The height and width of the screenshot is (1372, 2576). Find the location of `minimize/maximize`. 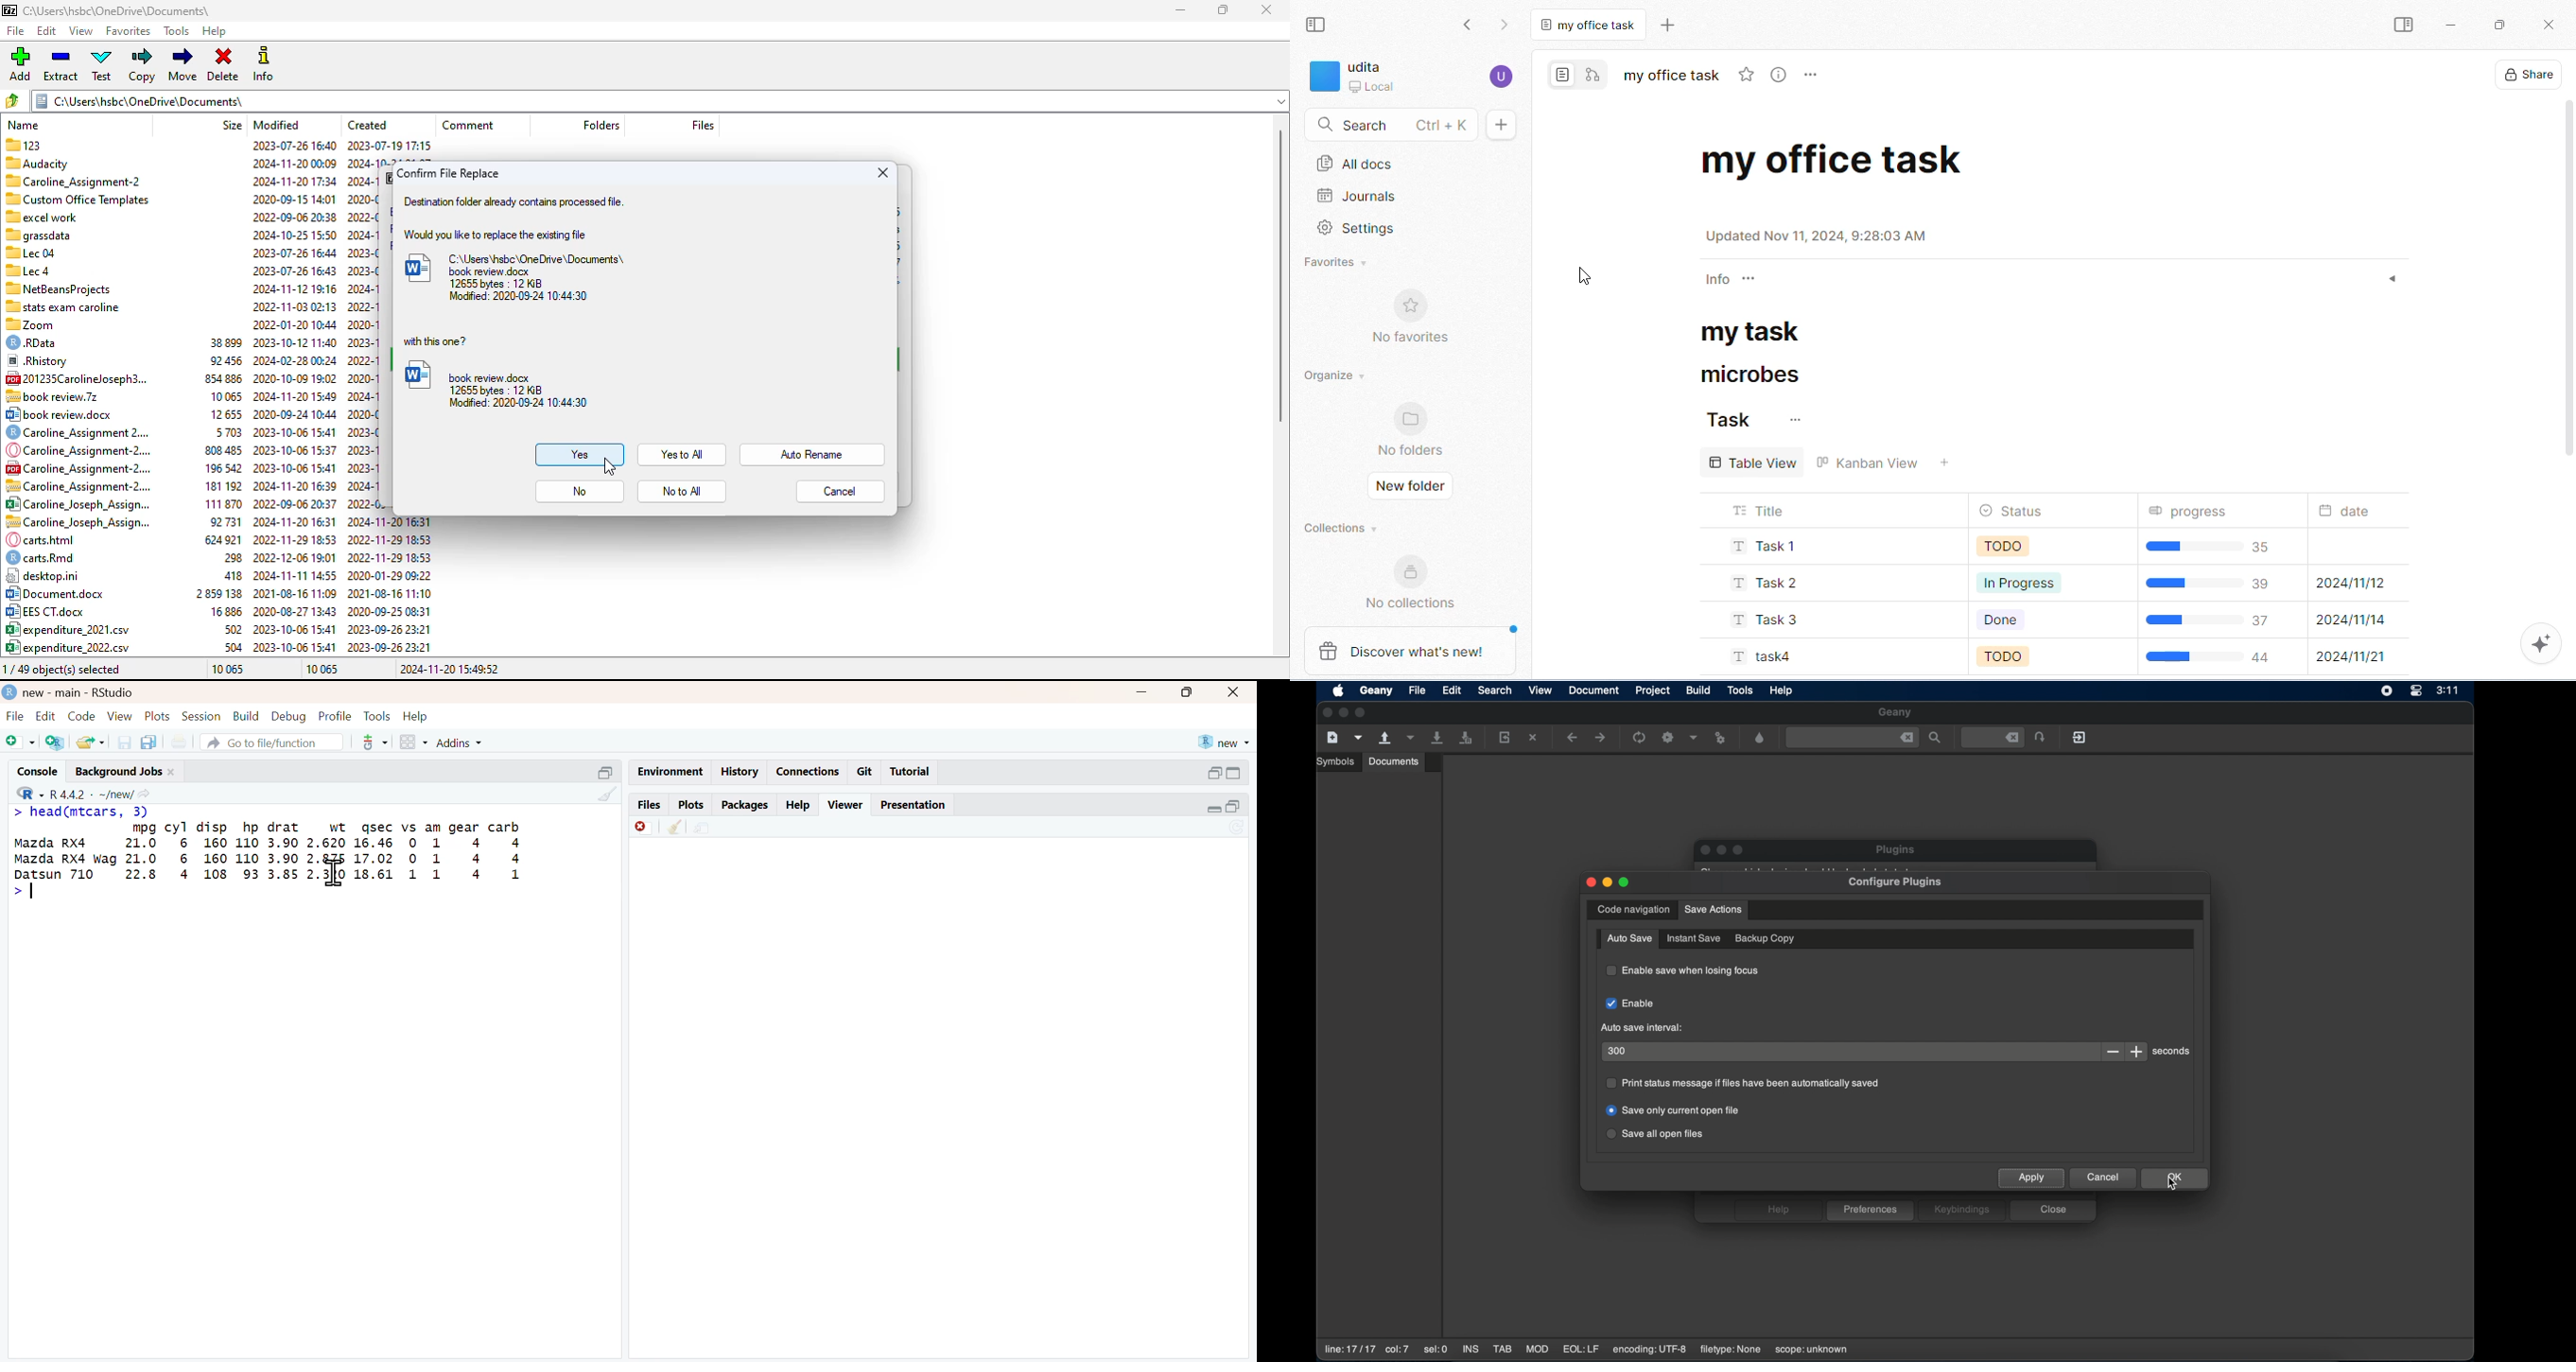

minimize/maximize is located at coordinates (1225, 773).